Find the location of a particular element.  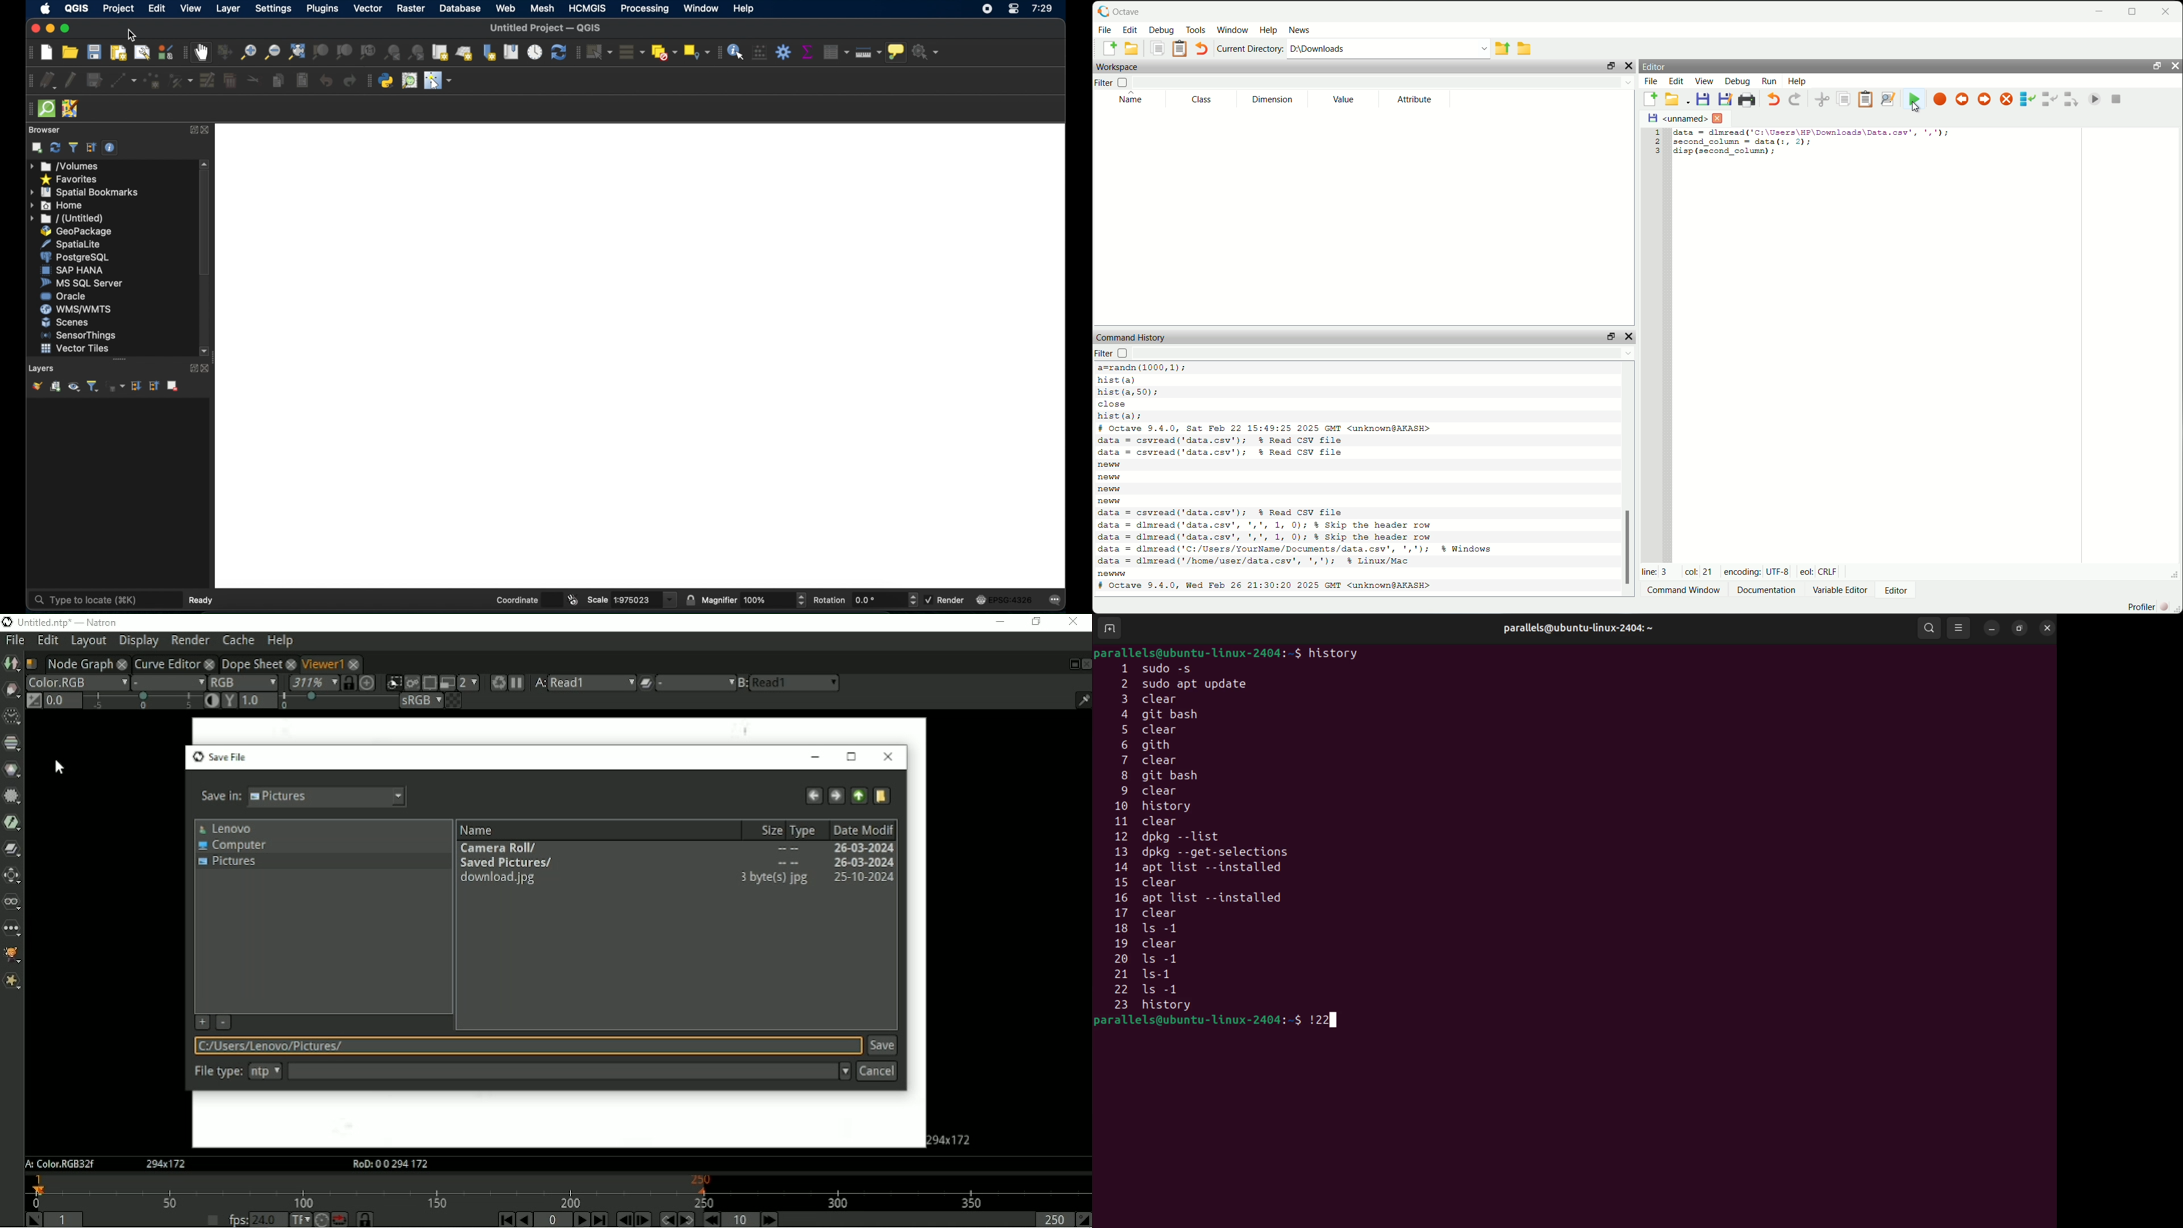

Viewer color process is located at coordinates (421, 701).